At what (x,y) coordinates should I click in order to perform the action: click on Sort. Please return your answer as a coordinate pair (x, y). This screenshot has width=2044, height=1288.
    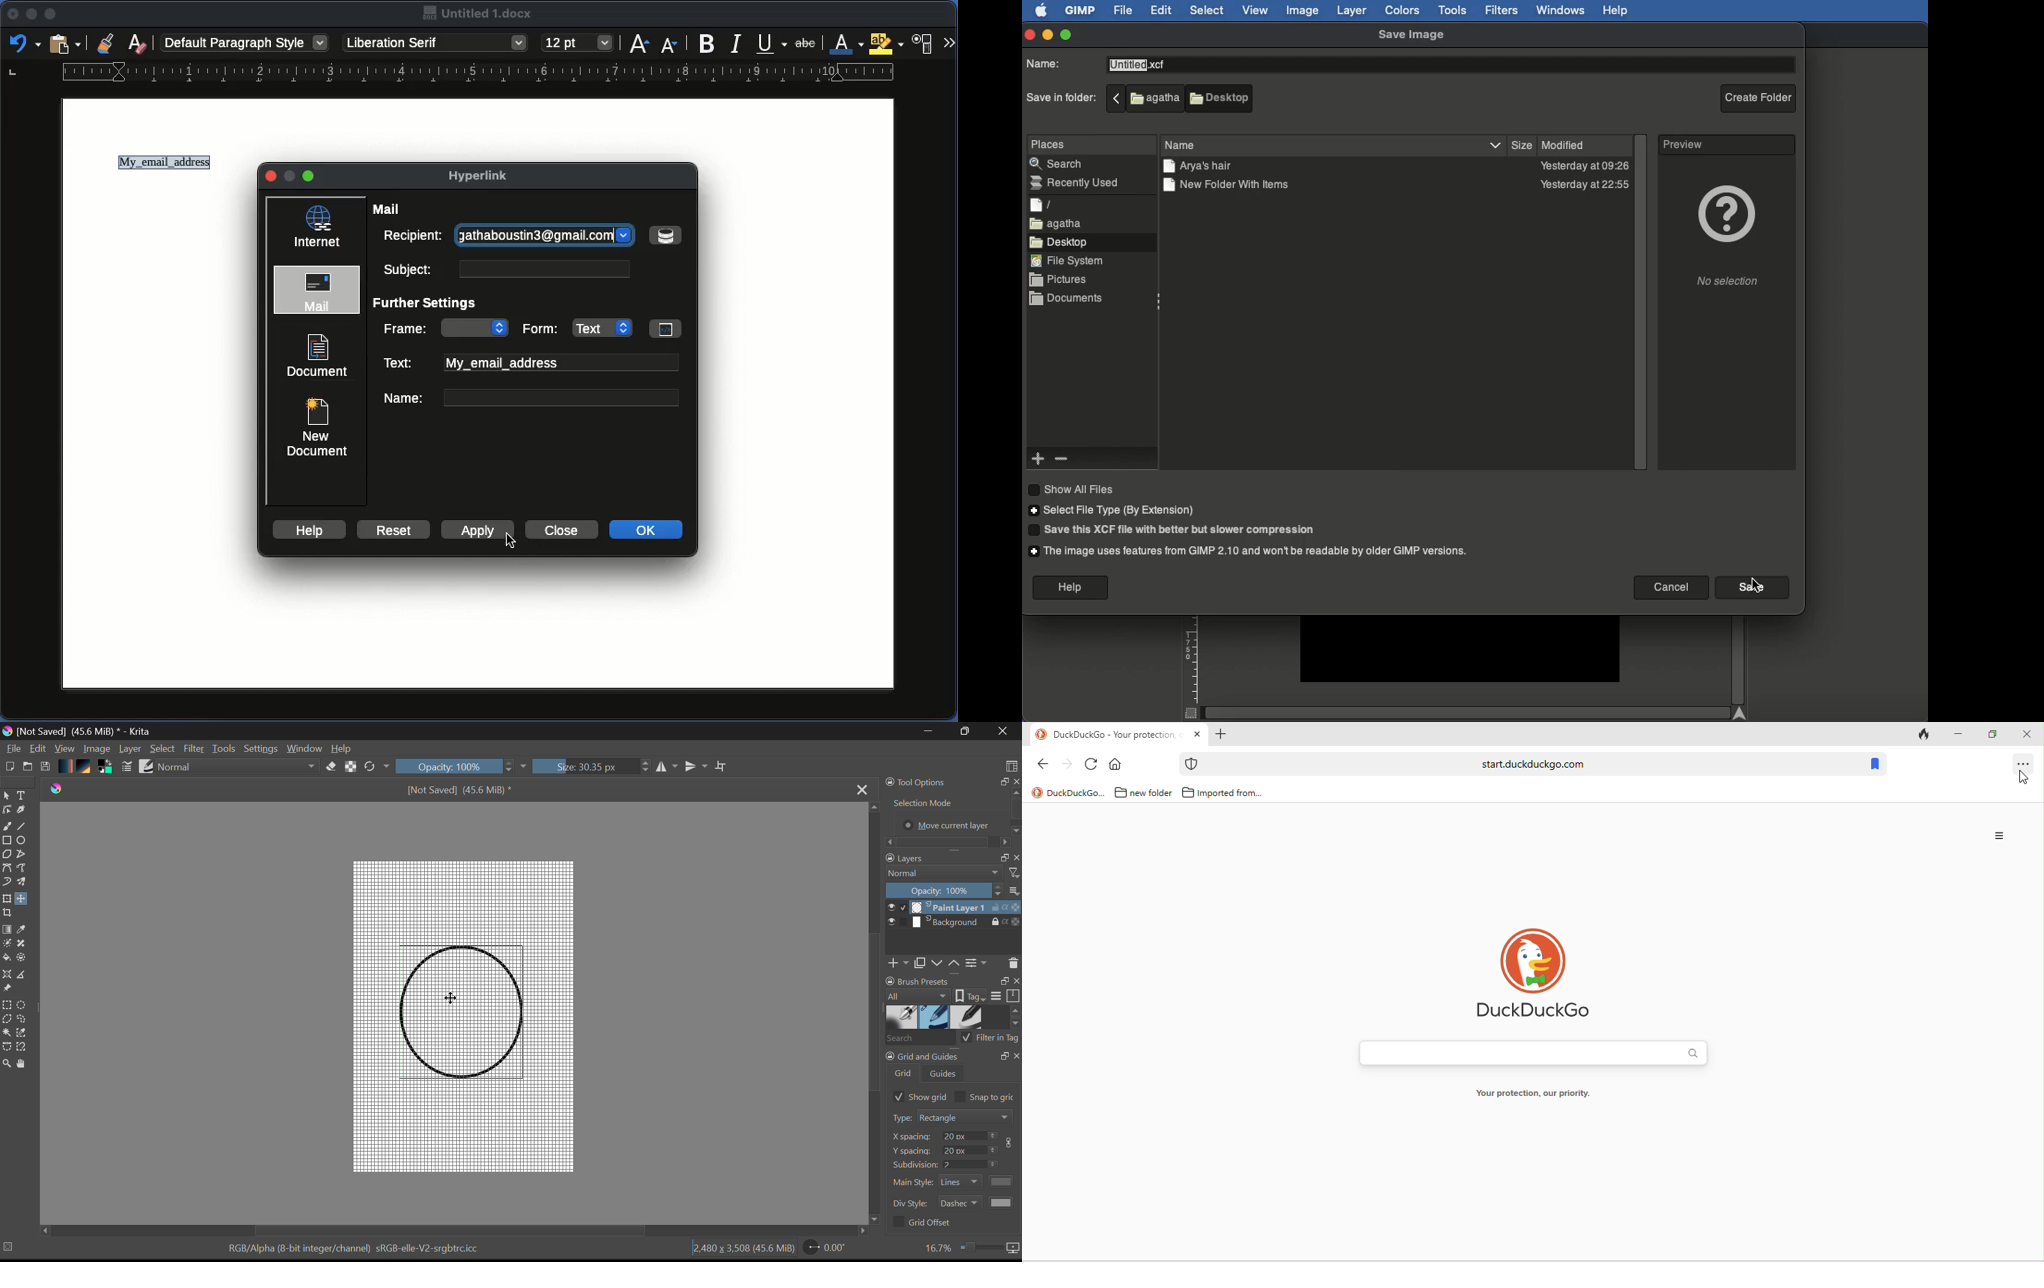
    Looking at the image, I should click on (1494, 144).